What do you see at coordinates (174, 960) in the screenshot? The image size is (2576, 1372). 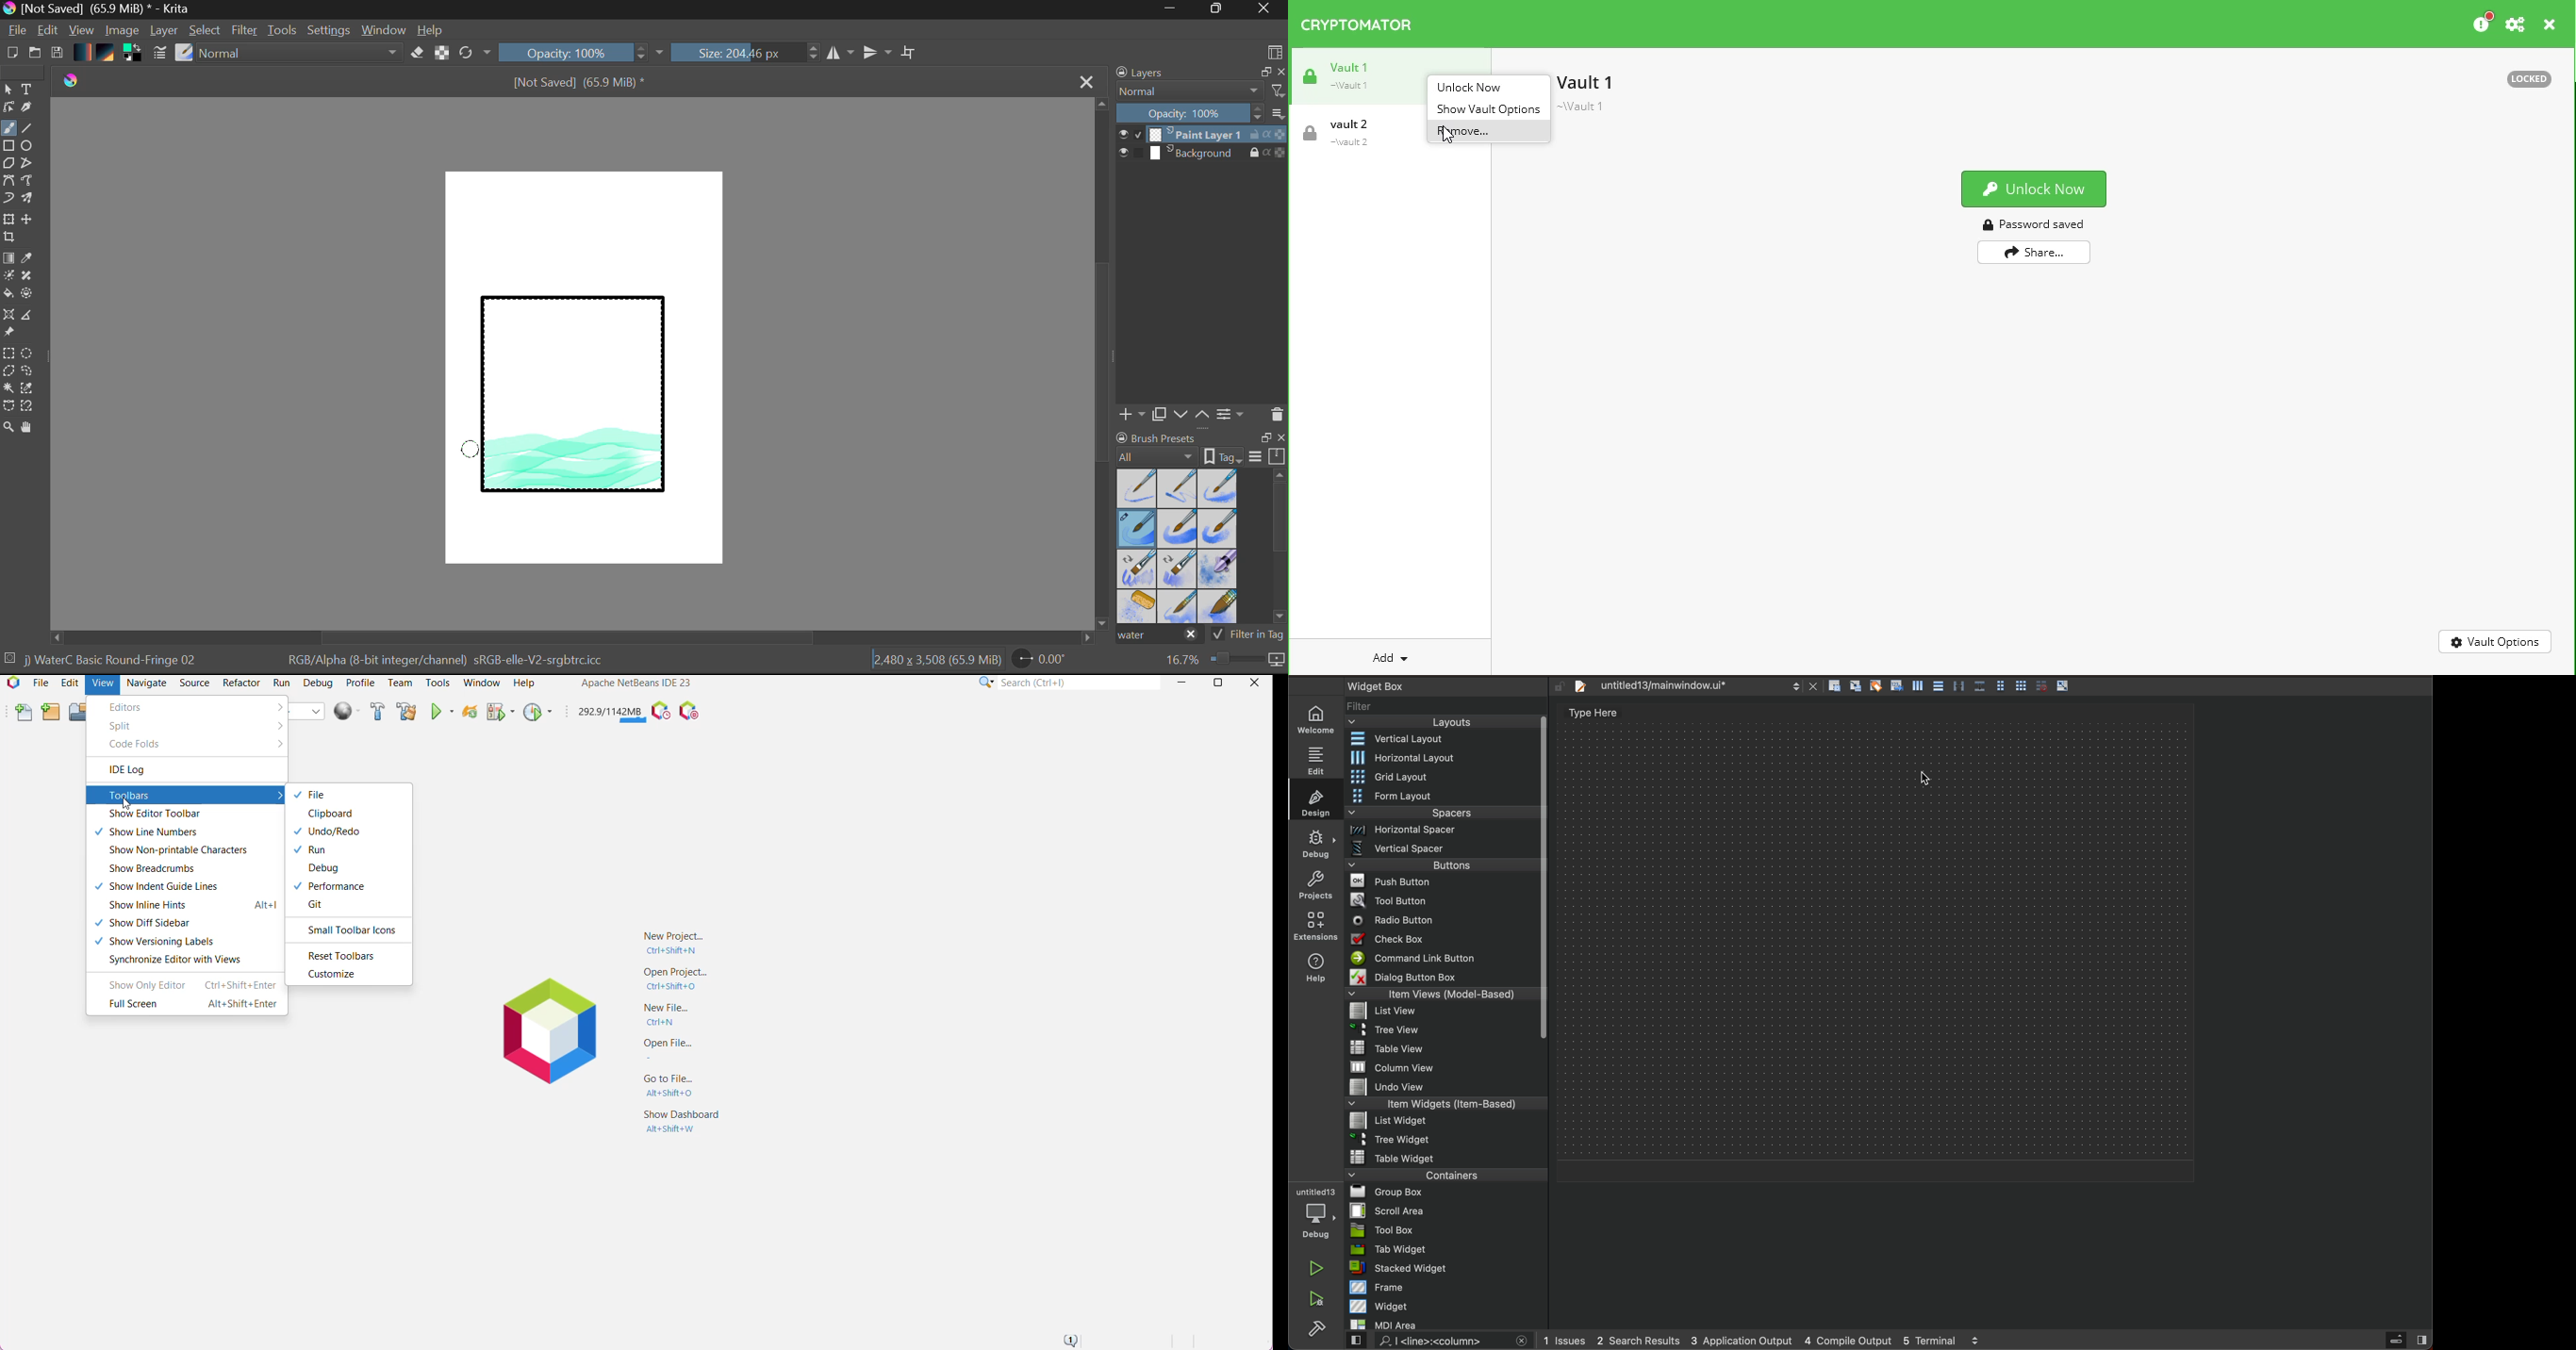 I see `Synchronize Editor with Views` at bounding box center [174, 960].